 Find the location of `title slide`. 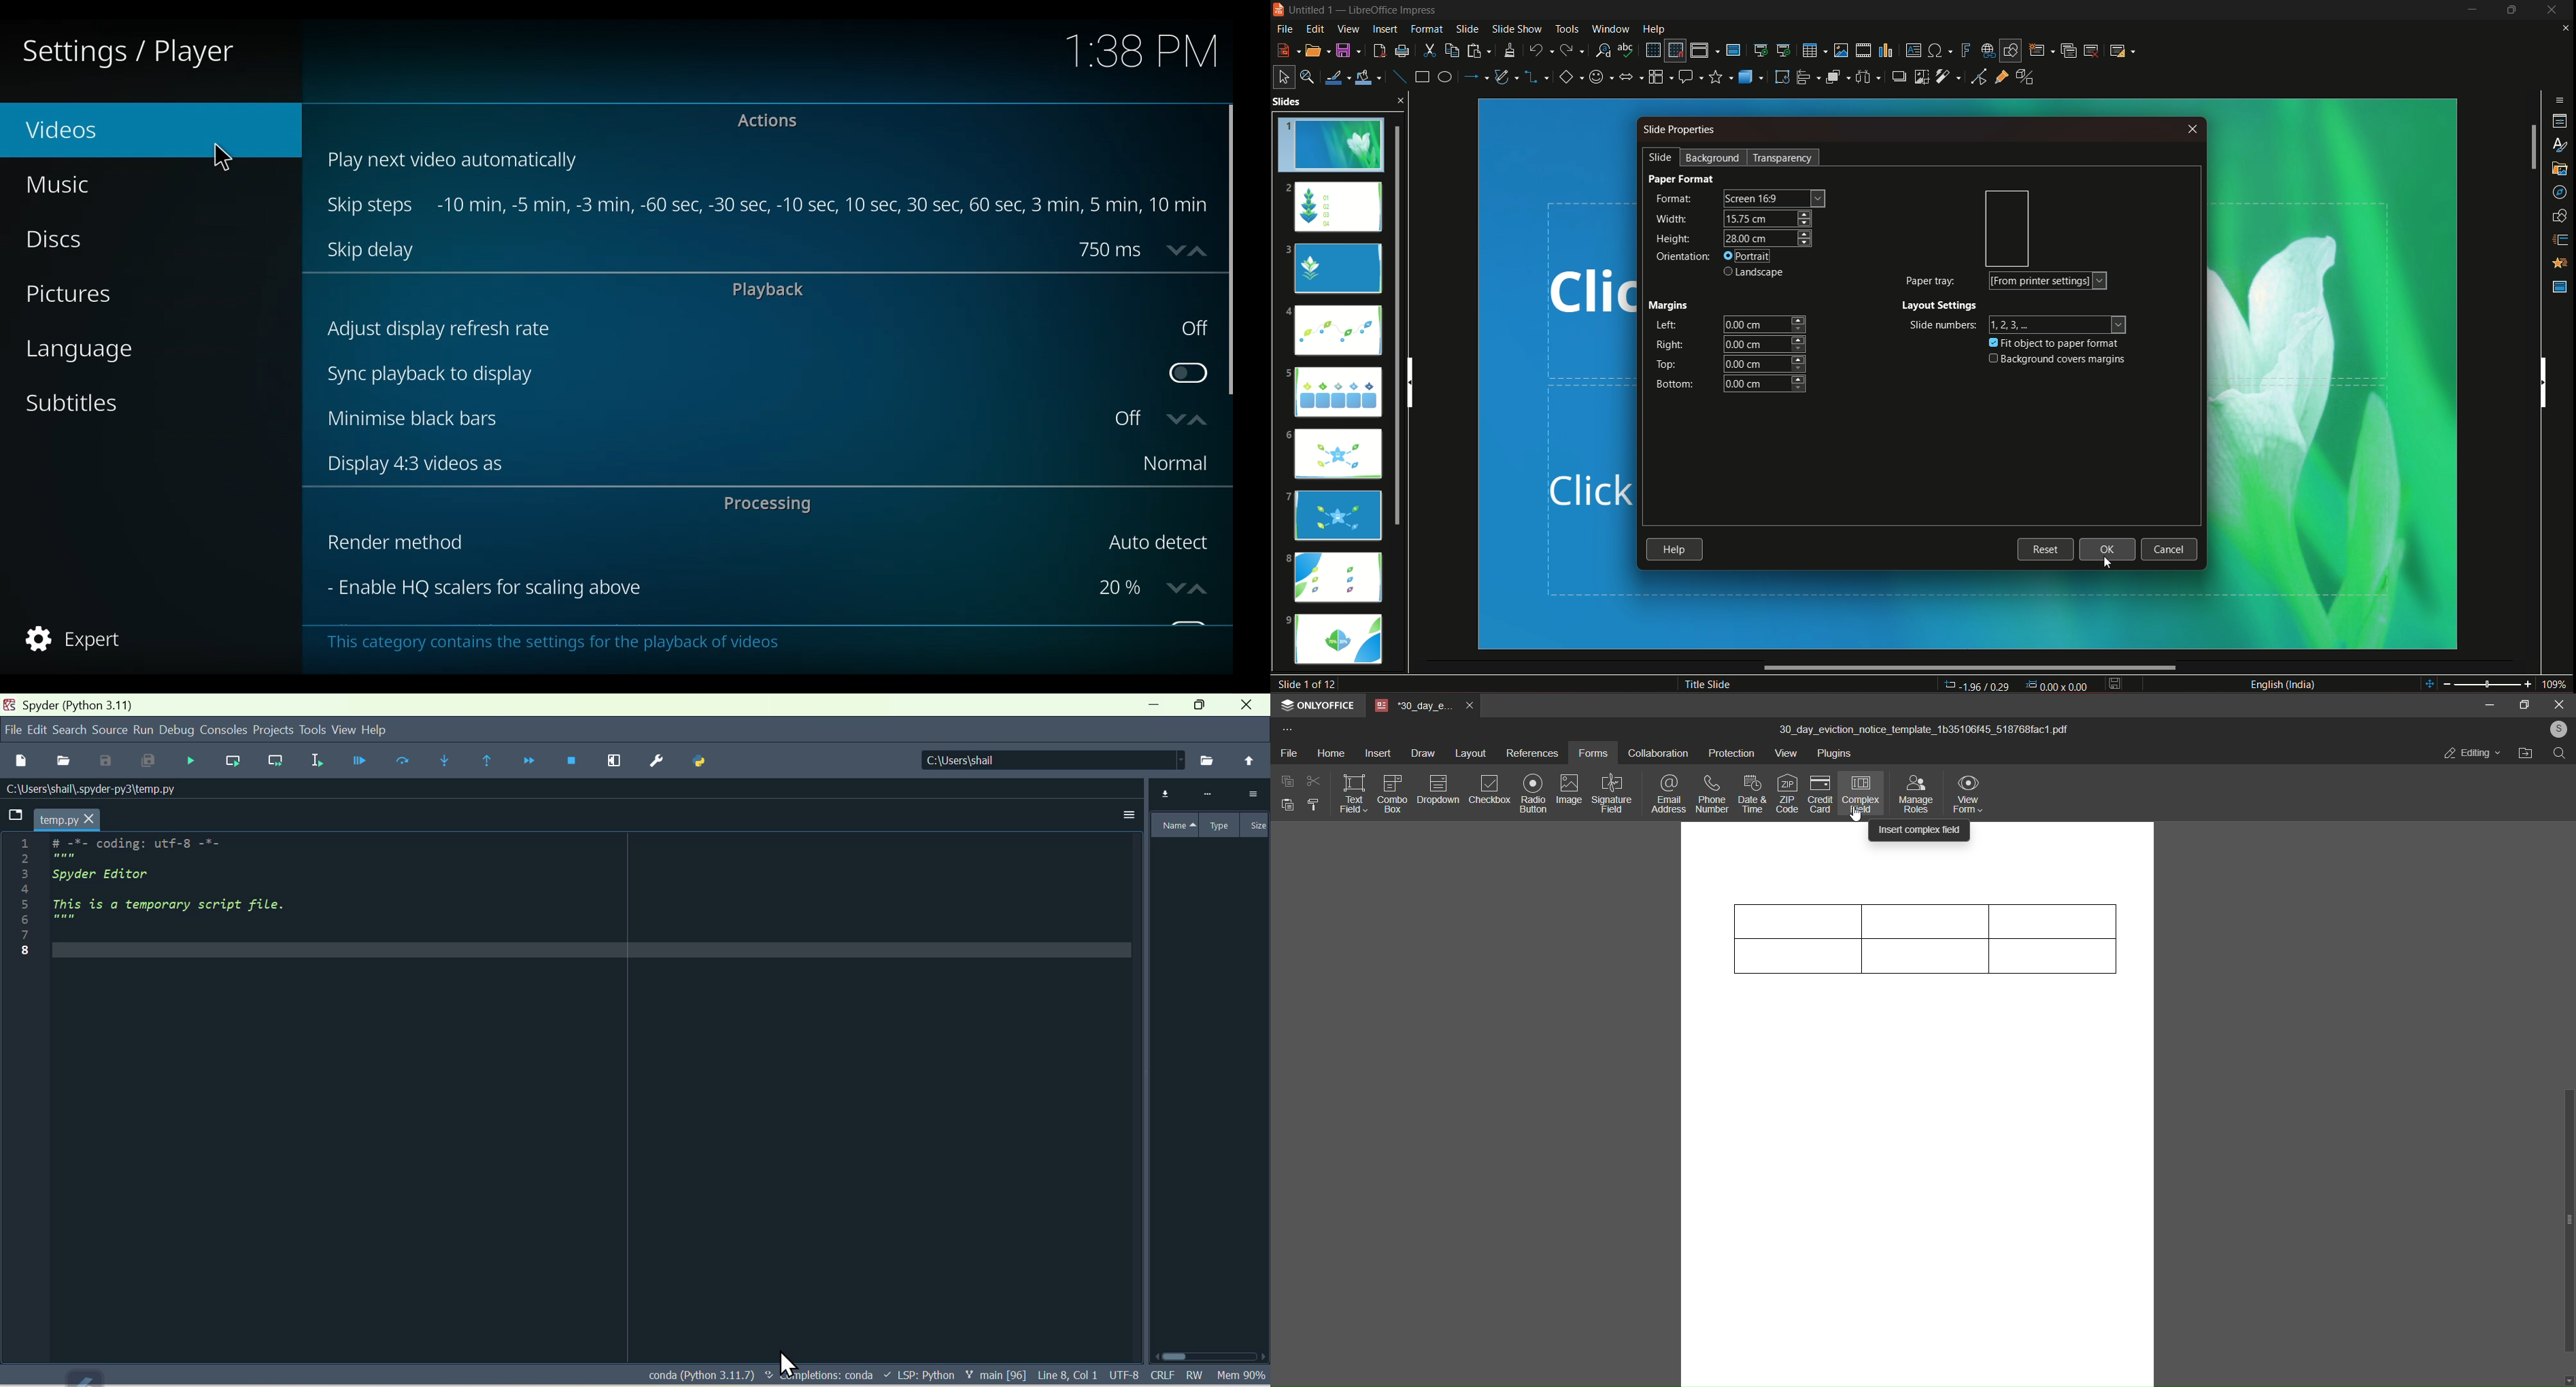

title slide is located at coordinates (1705, 683).